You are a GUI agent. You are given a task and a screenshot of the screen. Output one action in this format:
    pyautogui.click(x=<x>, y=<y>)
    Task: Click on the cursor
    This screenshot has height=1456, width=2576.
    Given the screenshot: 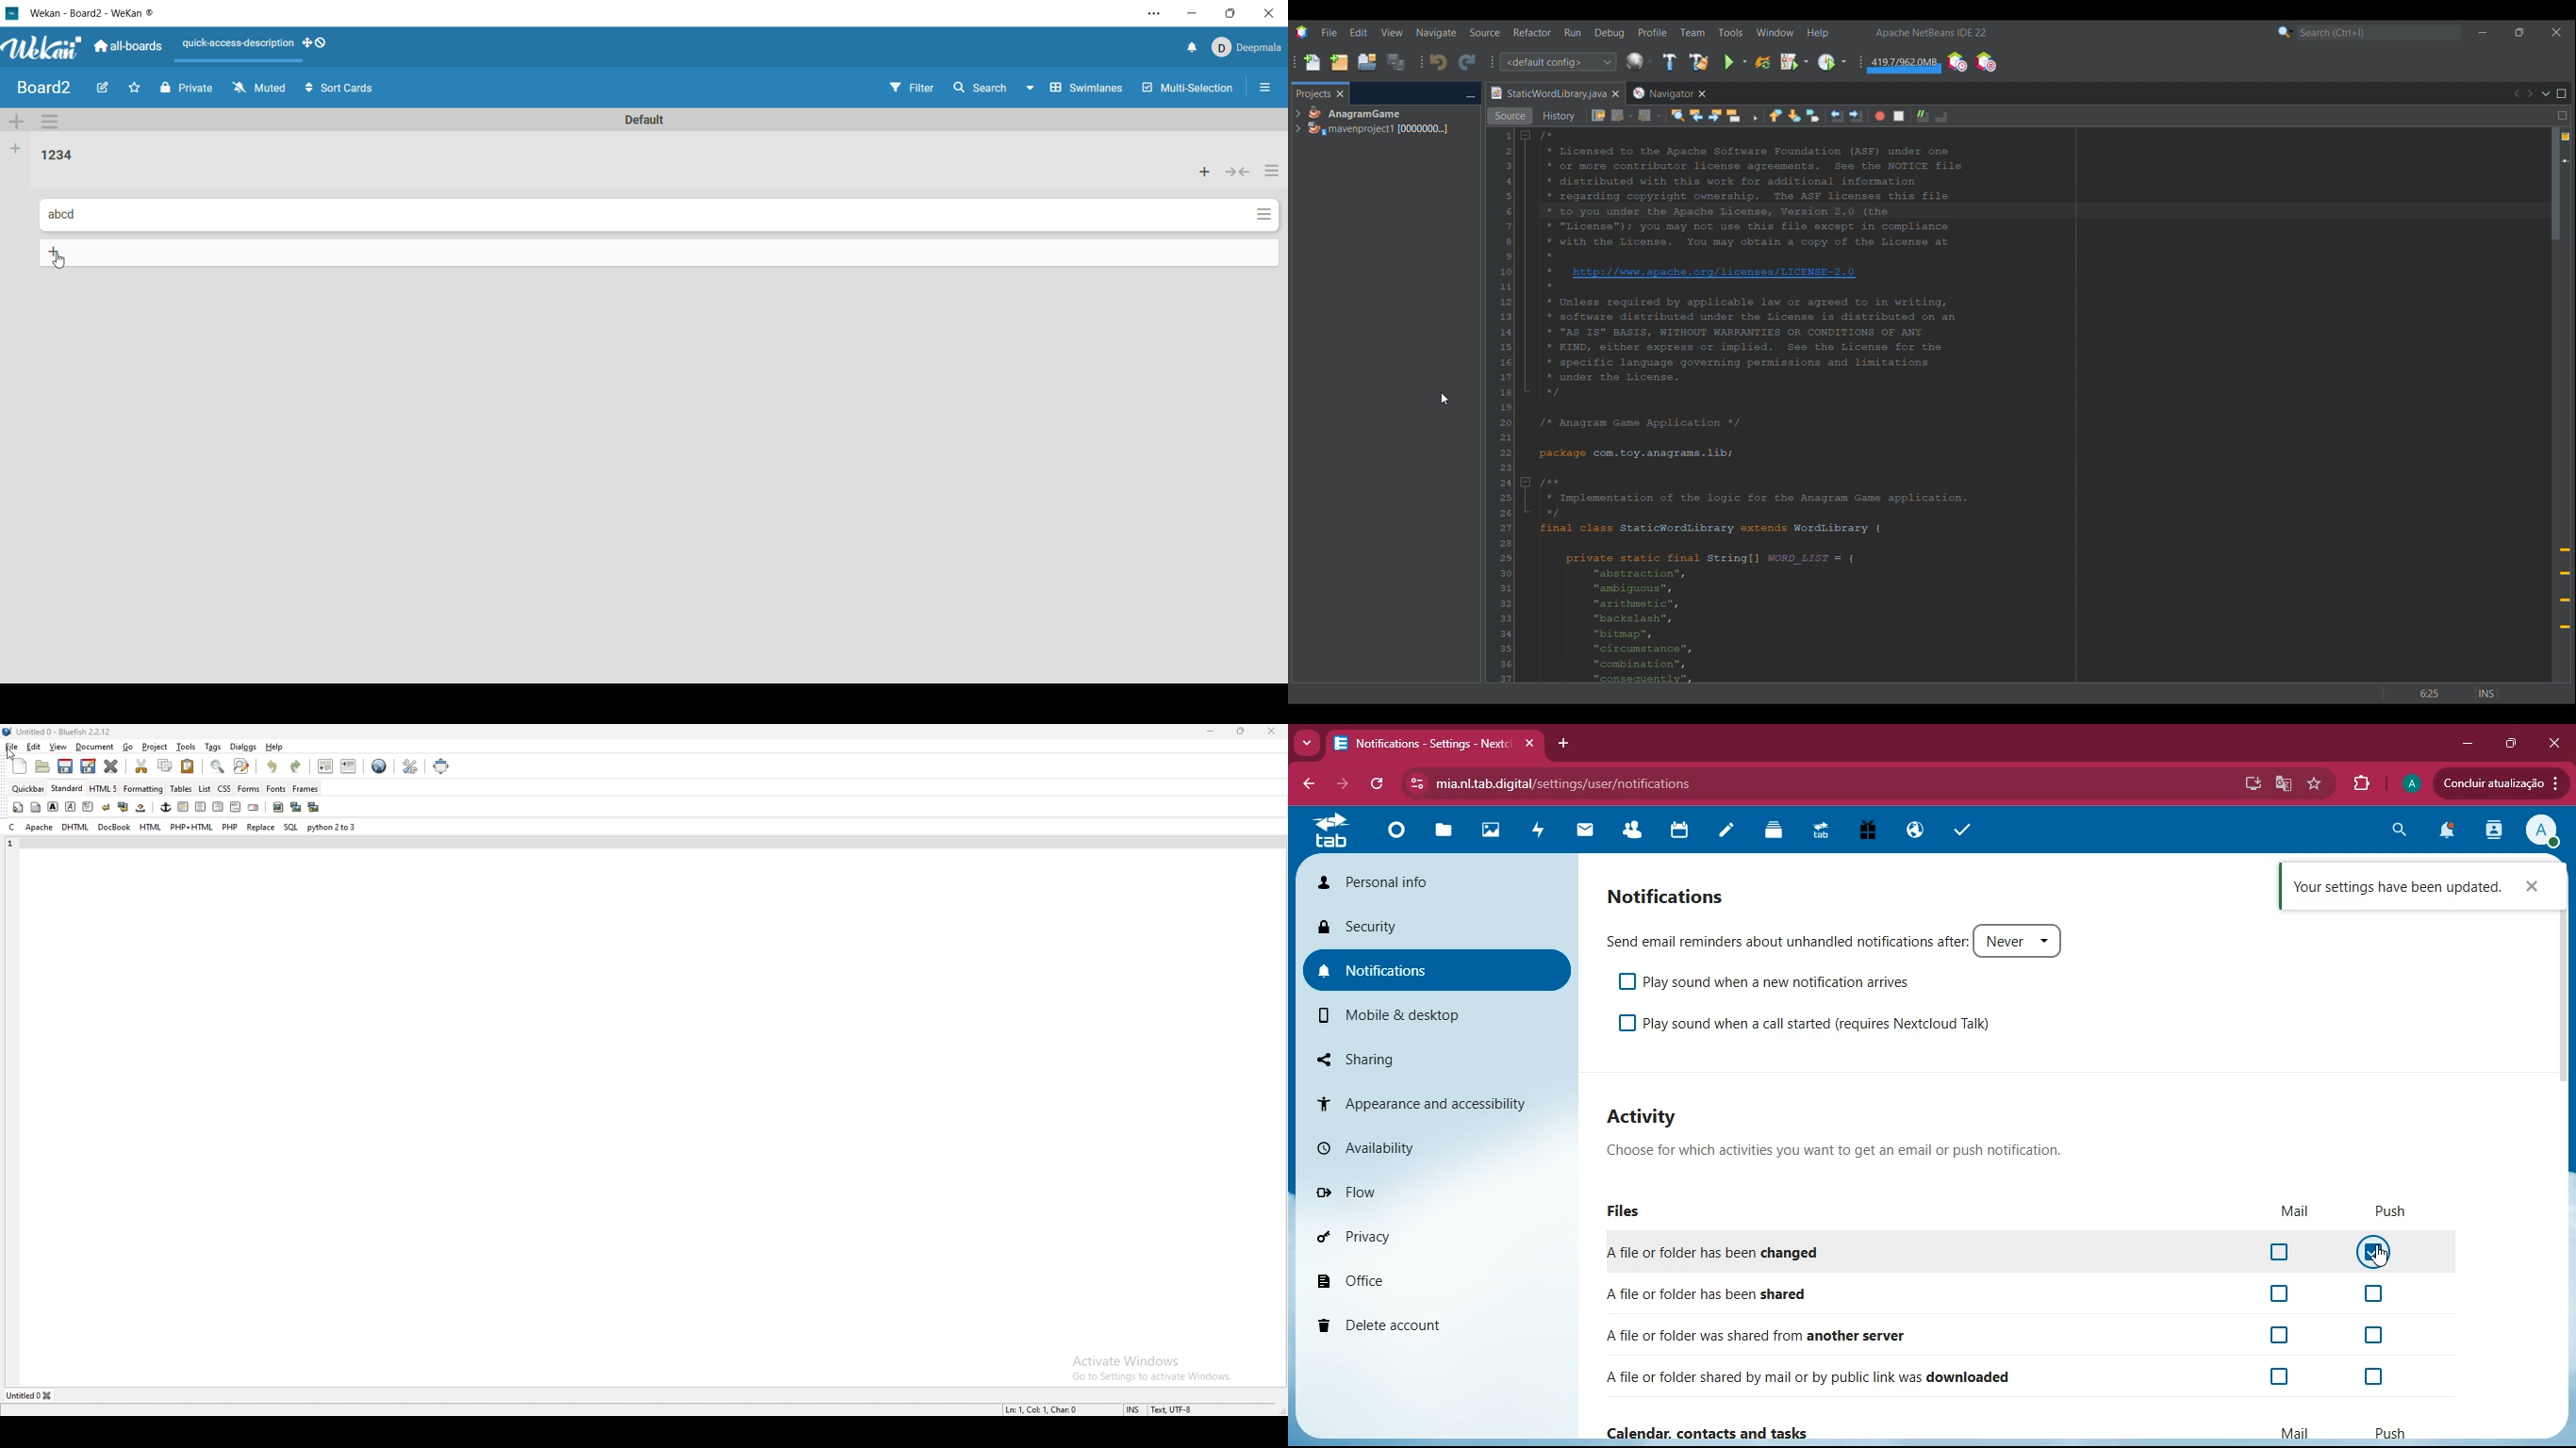 What is the action you would take?
    pyautogui.click(x=65, y=266)
    